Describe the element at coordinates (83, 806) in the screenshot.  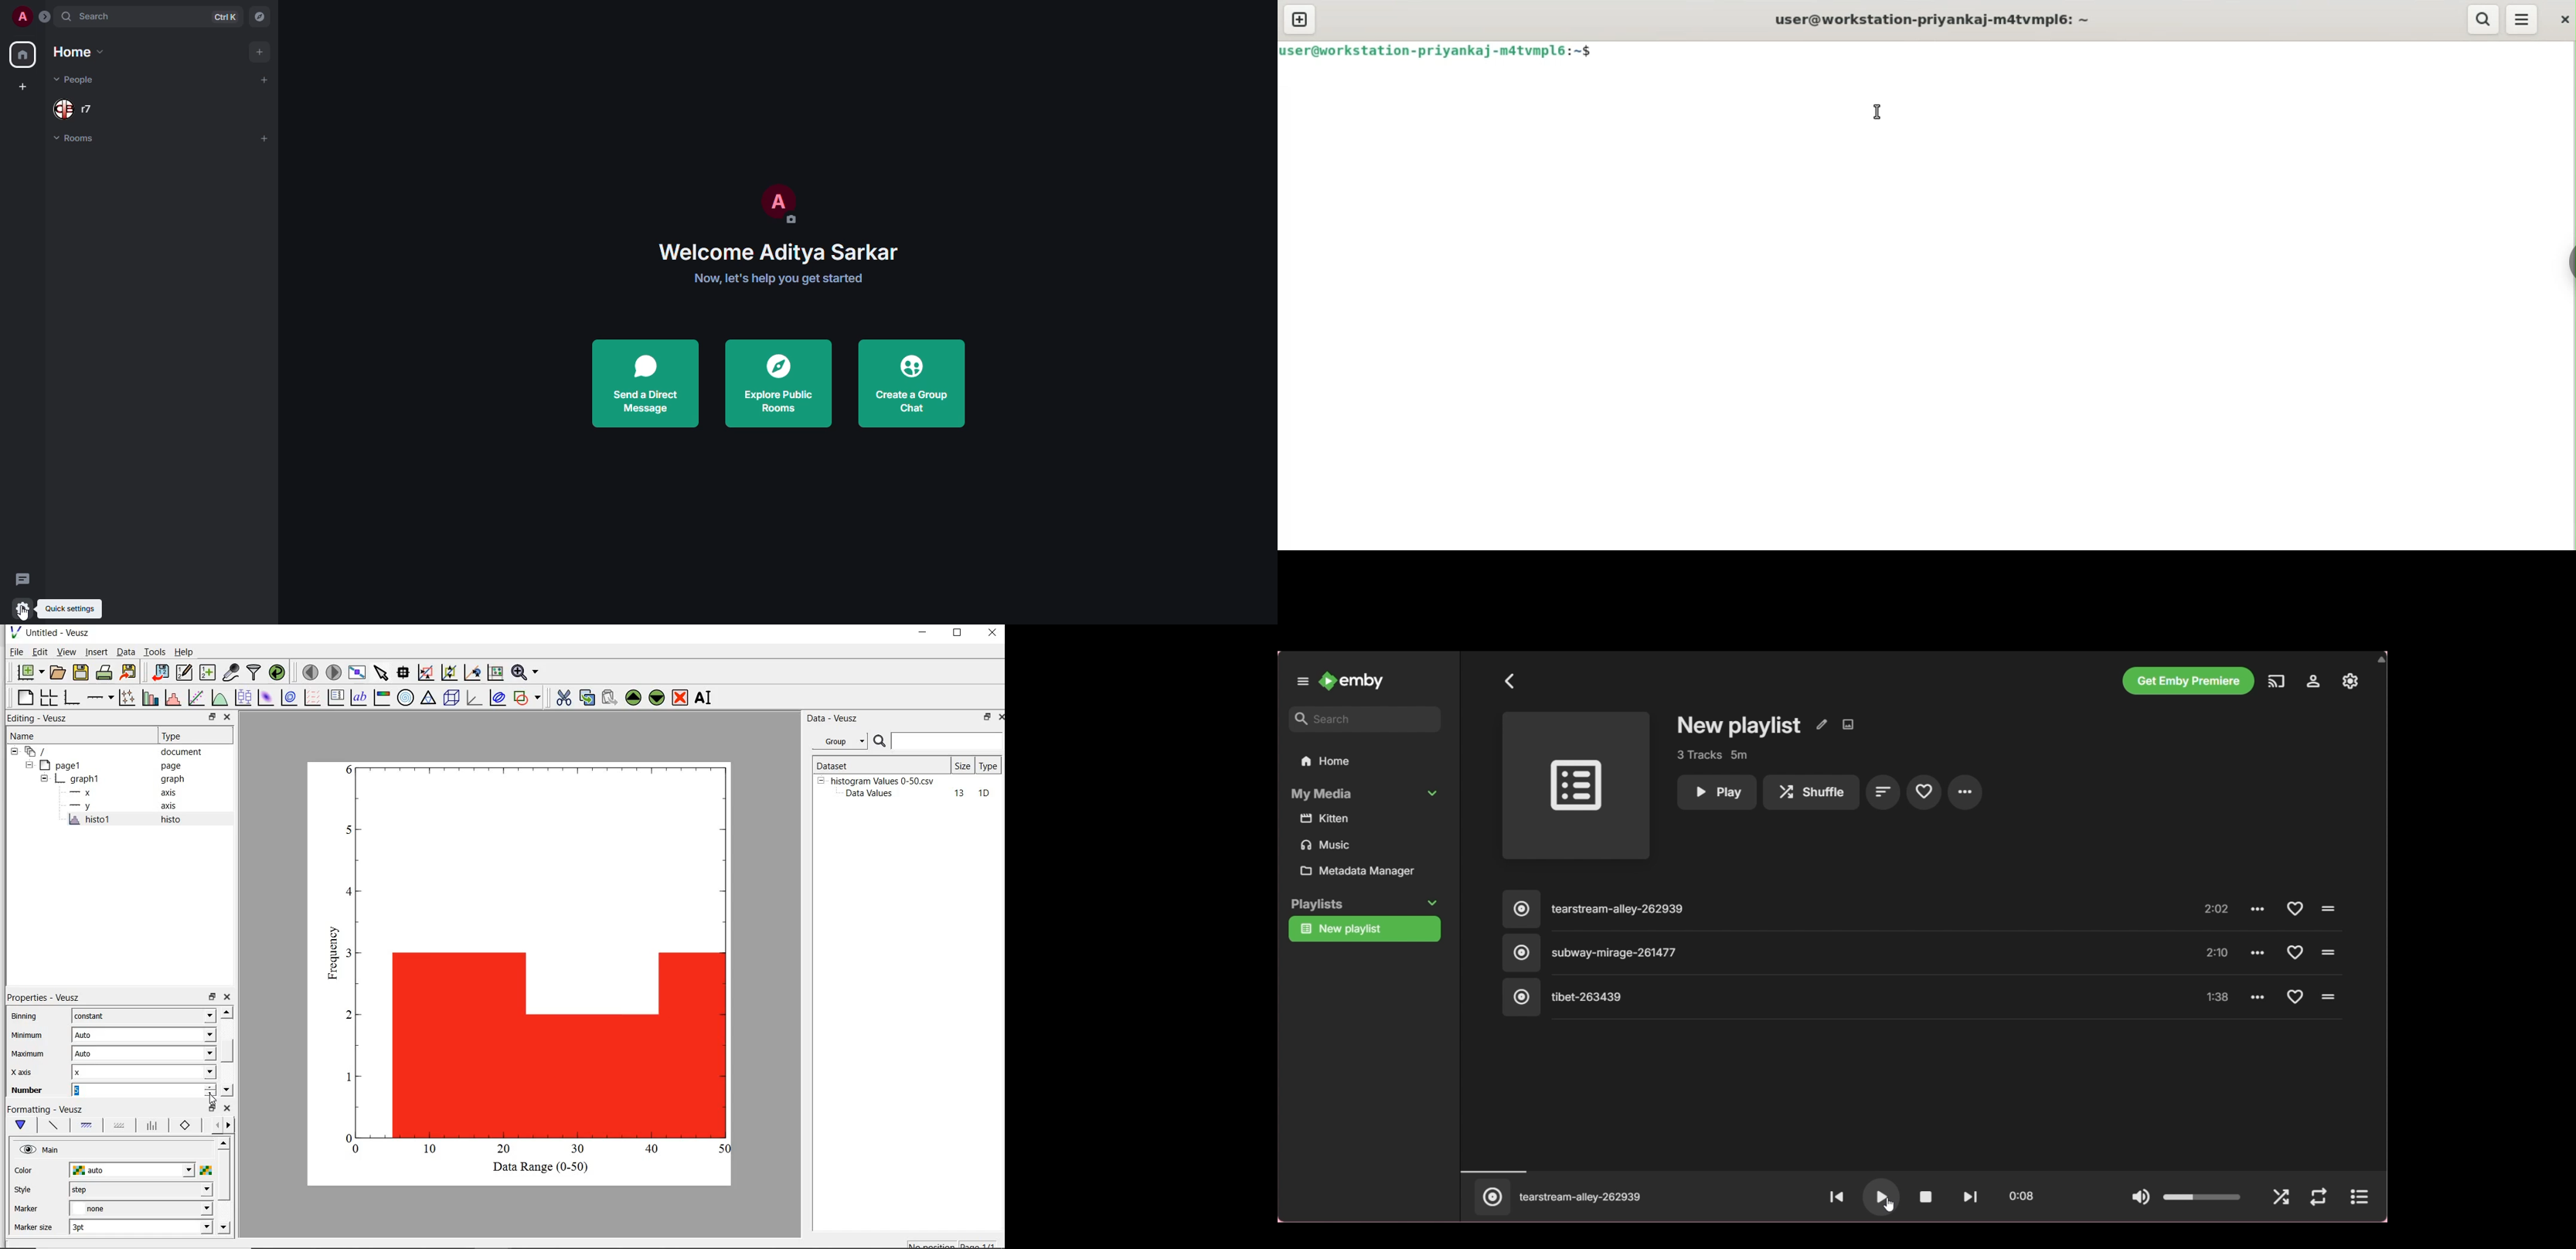
I see `y-axis` at that location.